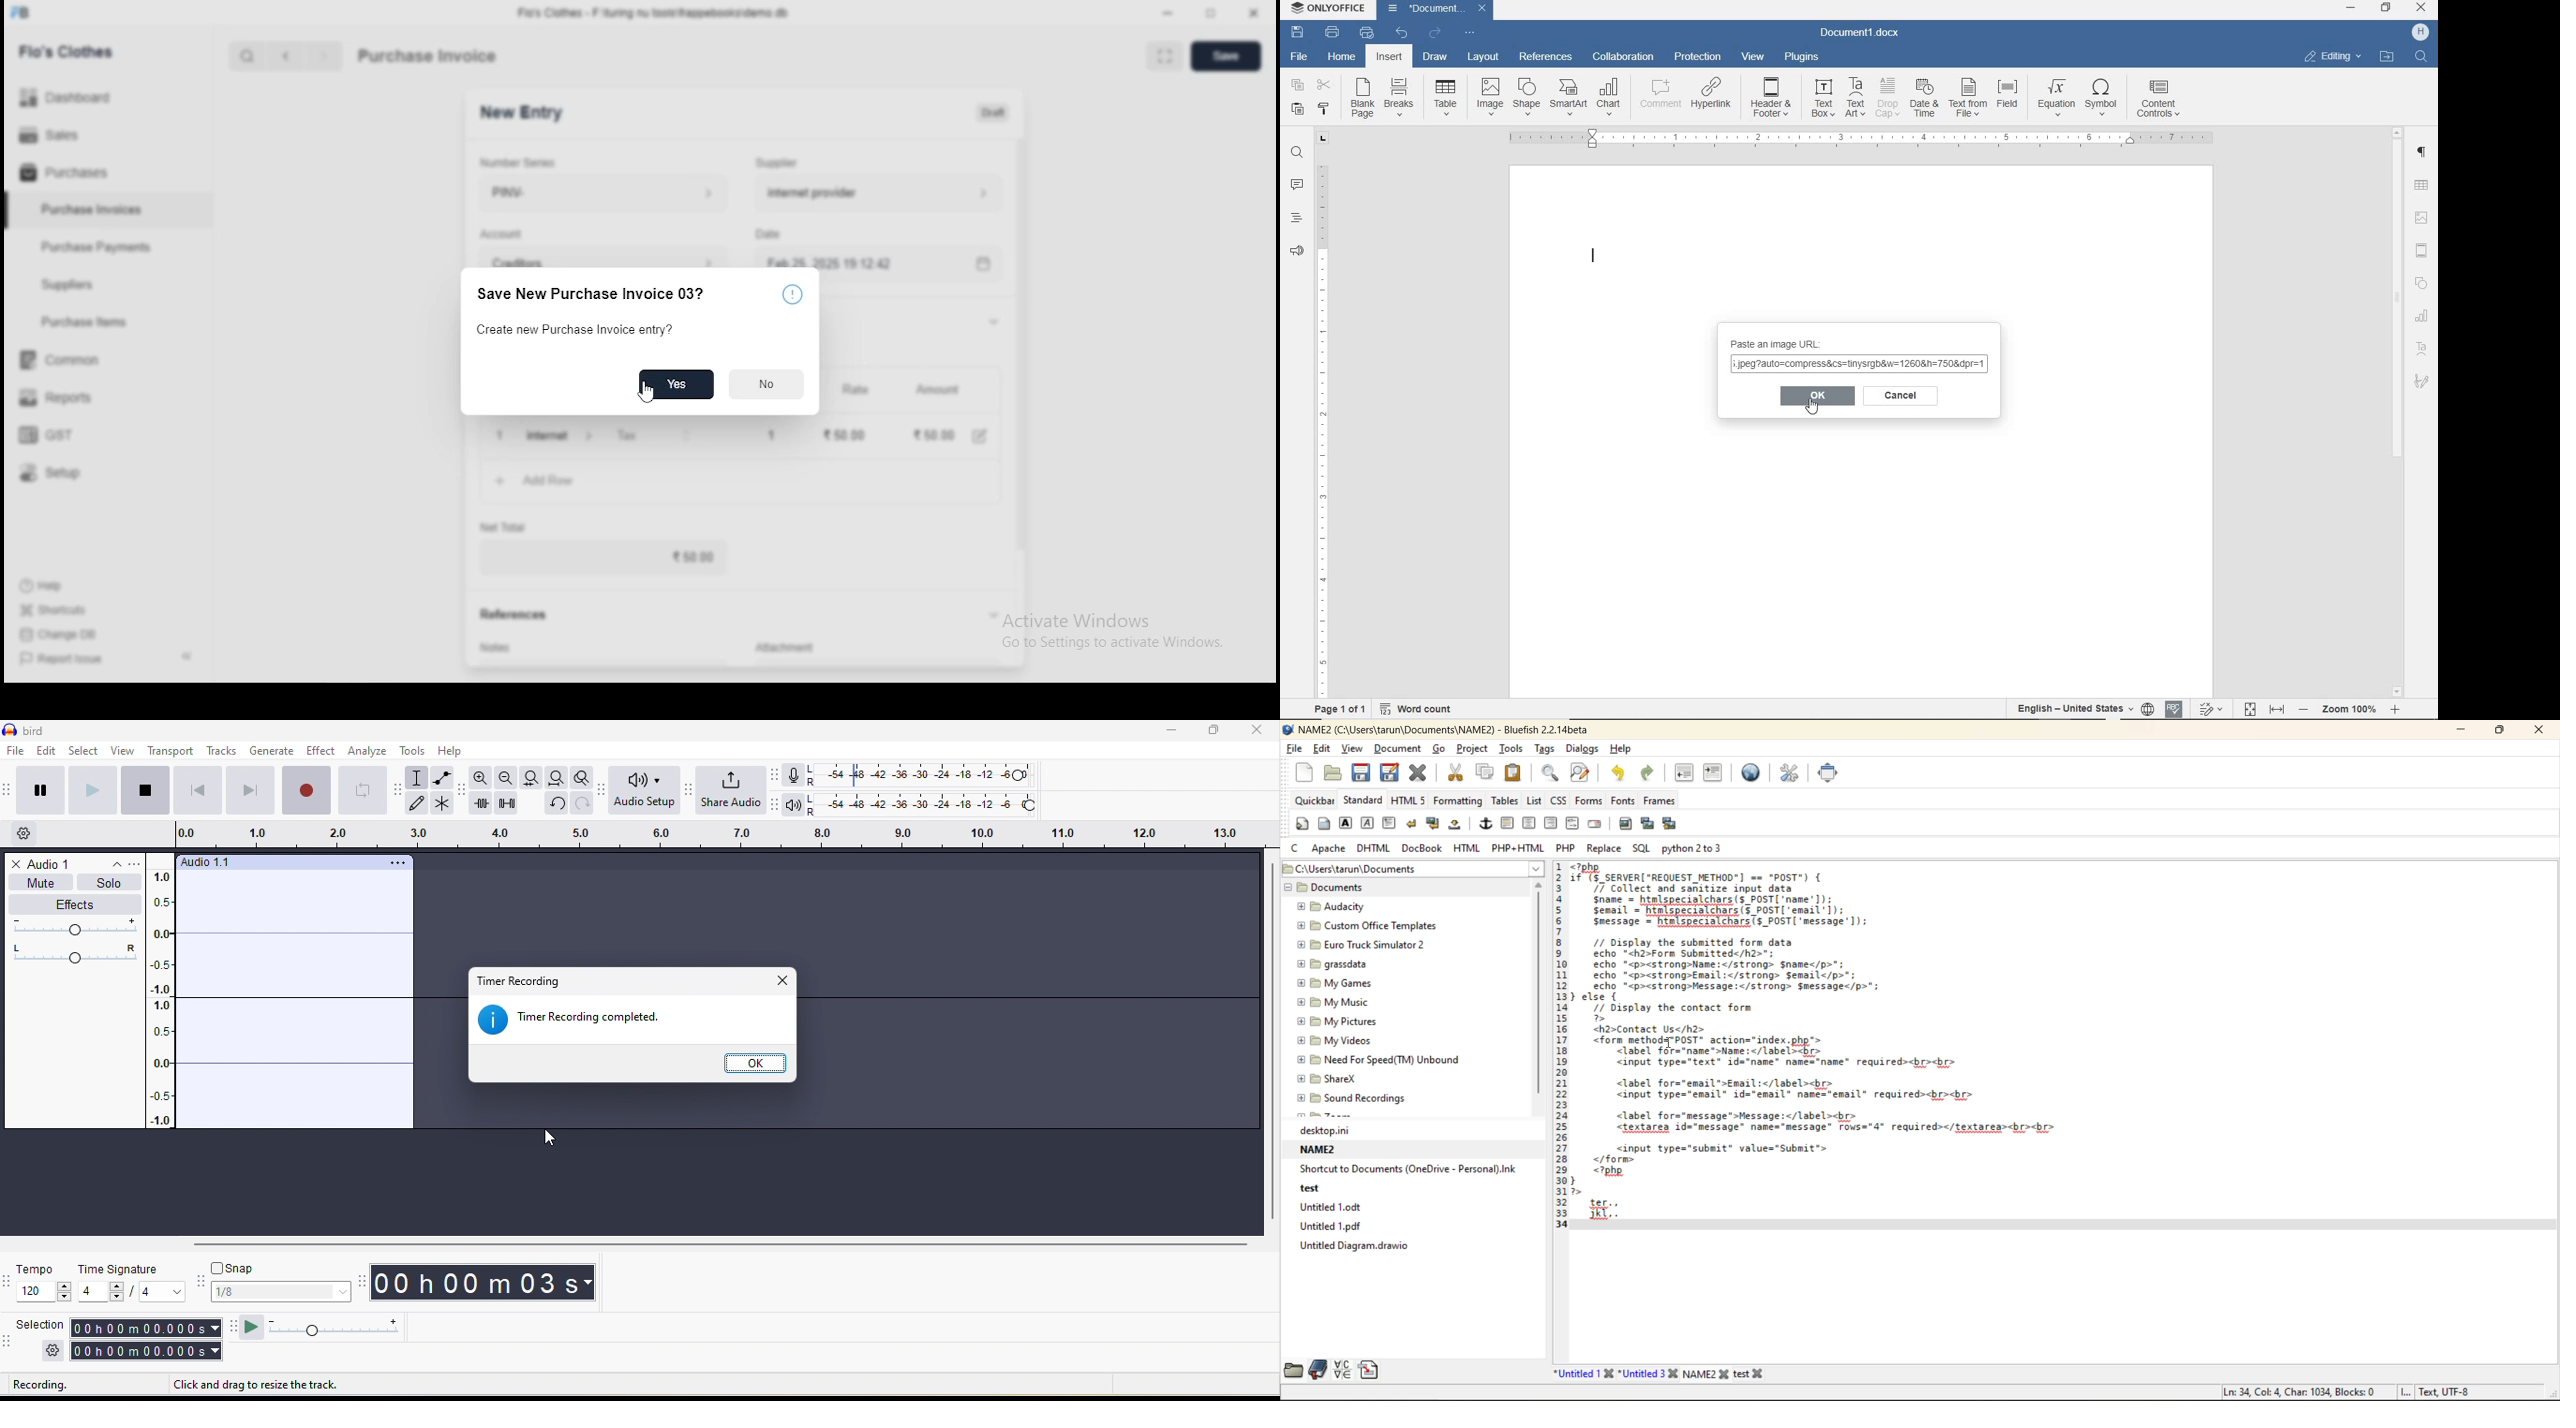 The width and height of the screenshot is (2576, 1428). I want to click on File, so click(1299, 56).